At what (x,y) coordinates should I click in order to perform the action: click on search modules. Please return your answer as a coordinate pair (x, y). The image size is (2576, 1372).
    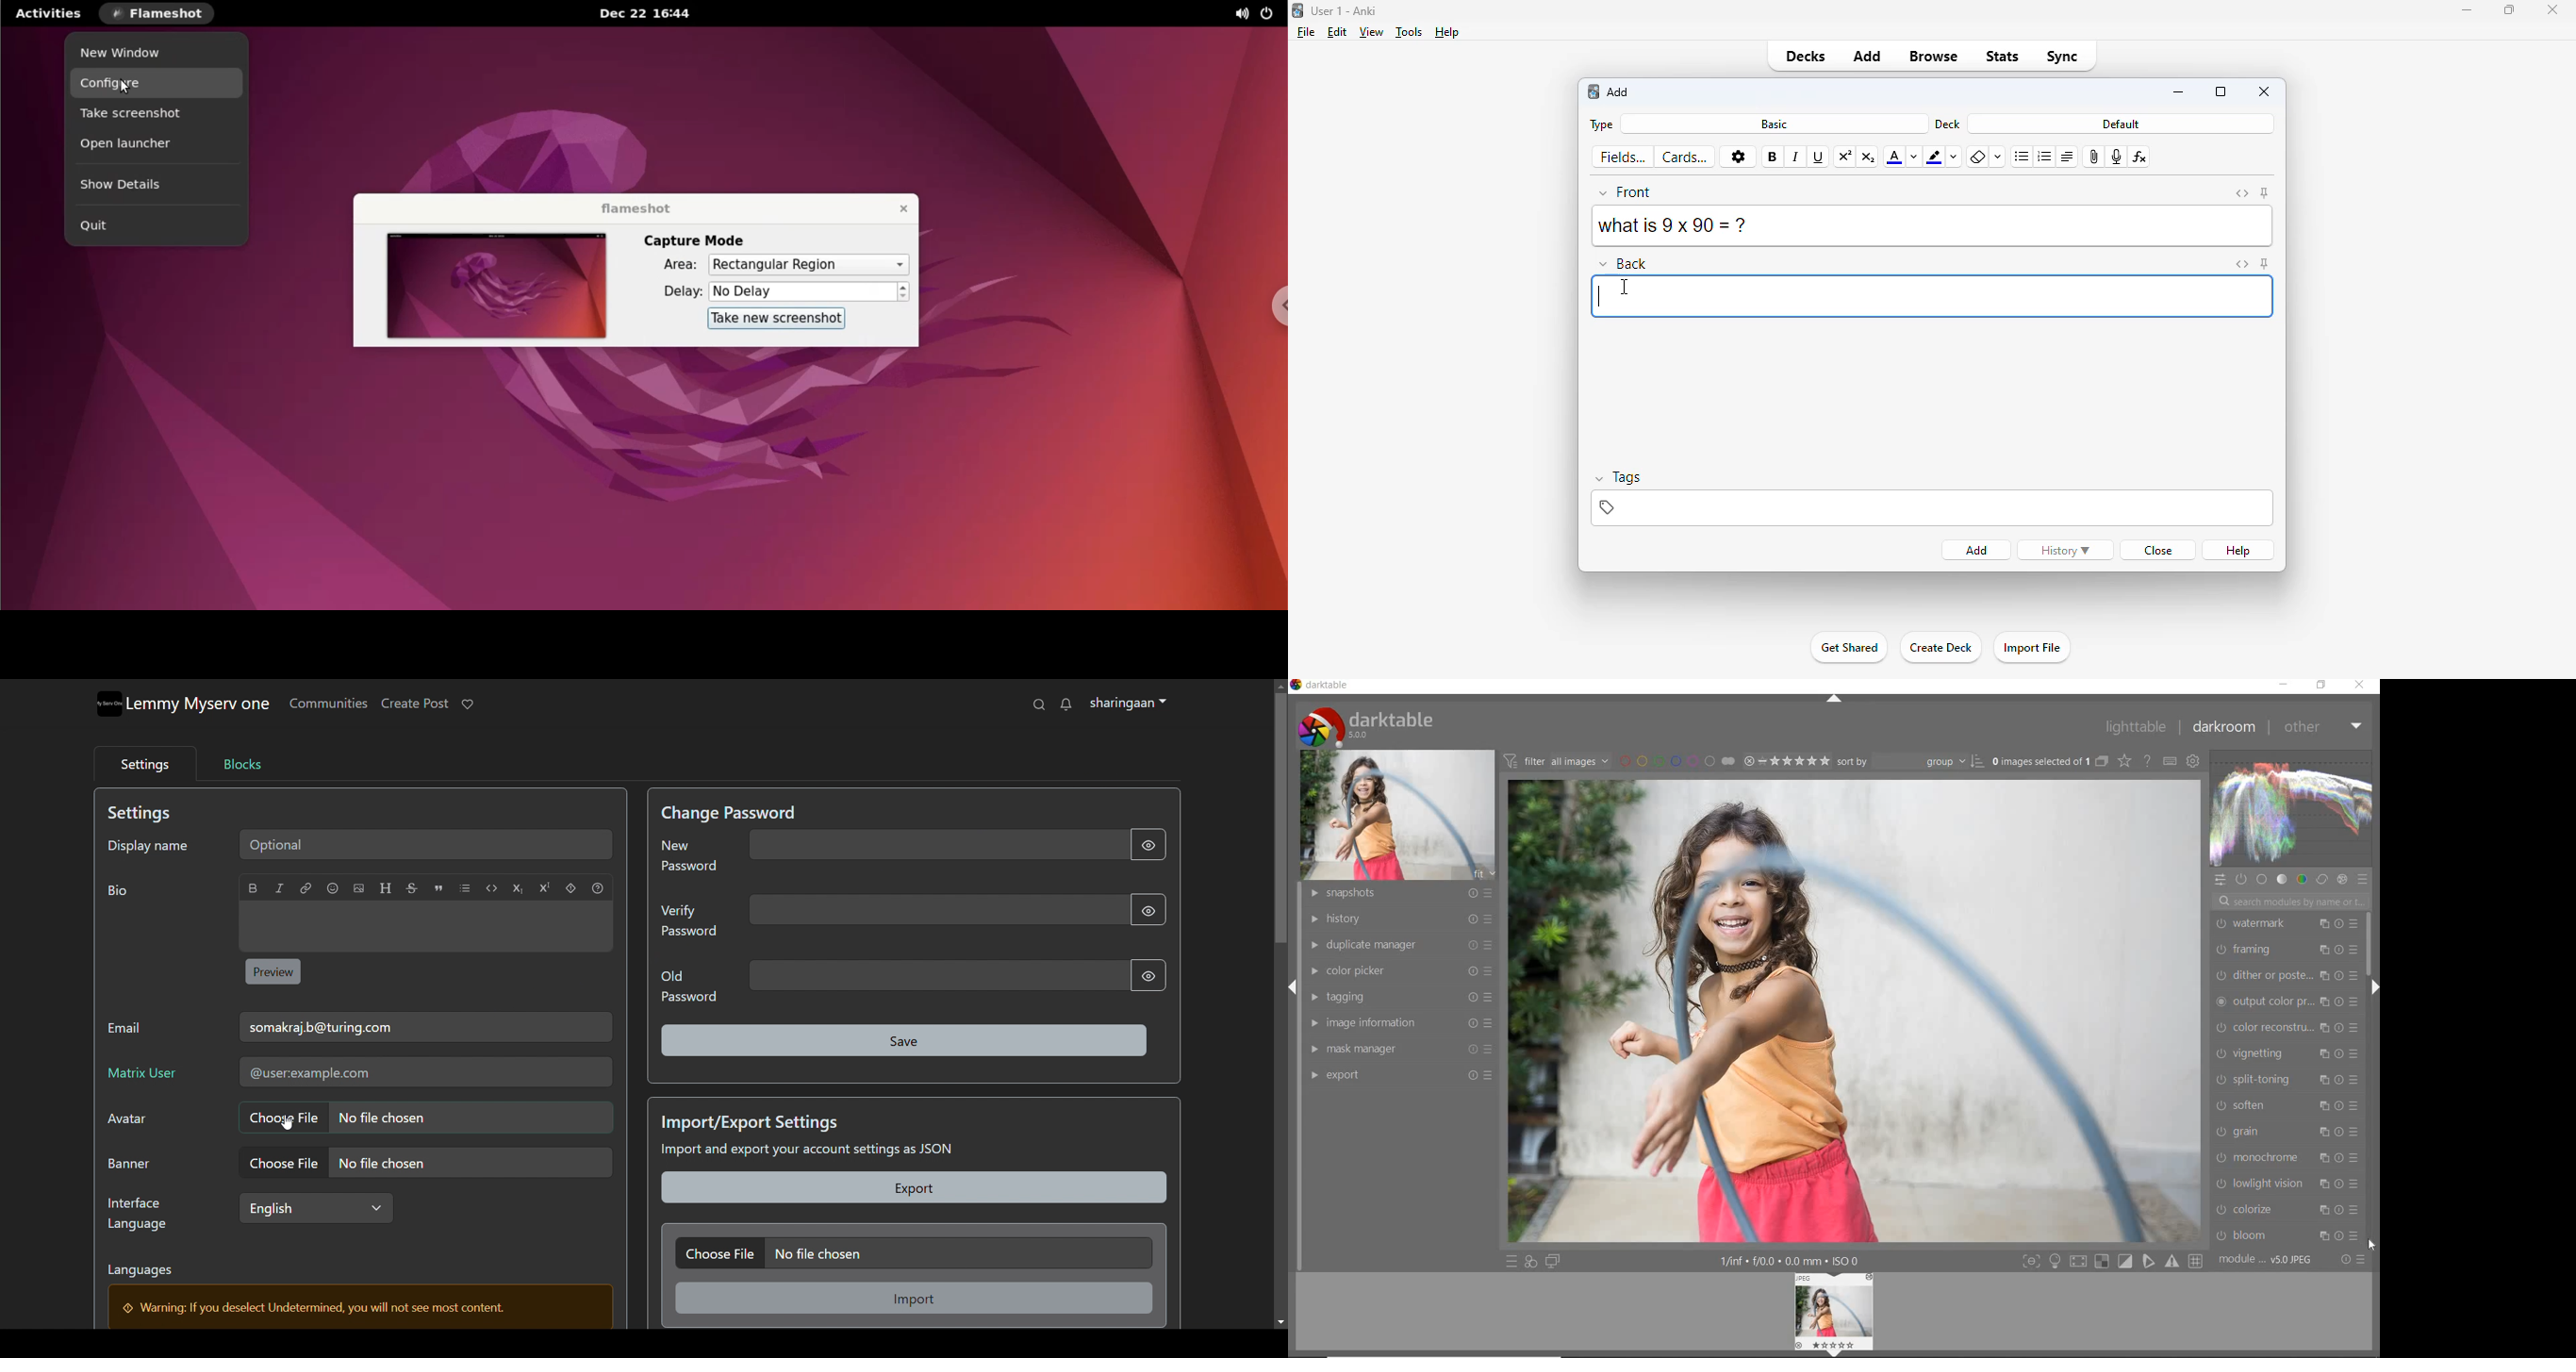
    Looking at the image, I should click on (2290, 903).